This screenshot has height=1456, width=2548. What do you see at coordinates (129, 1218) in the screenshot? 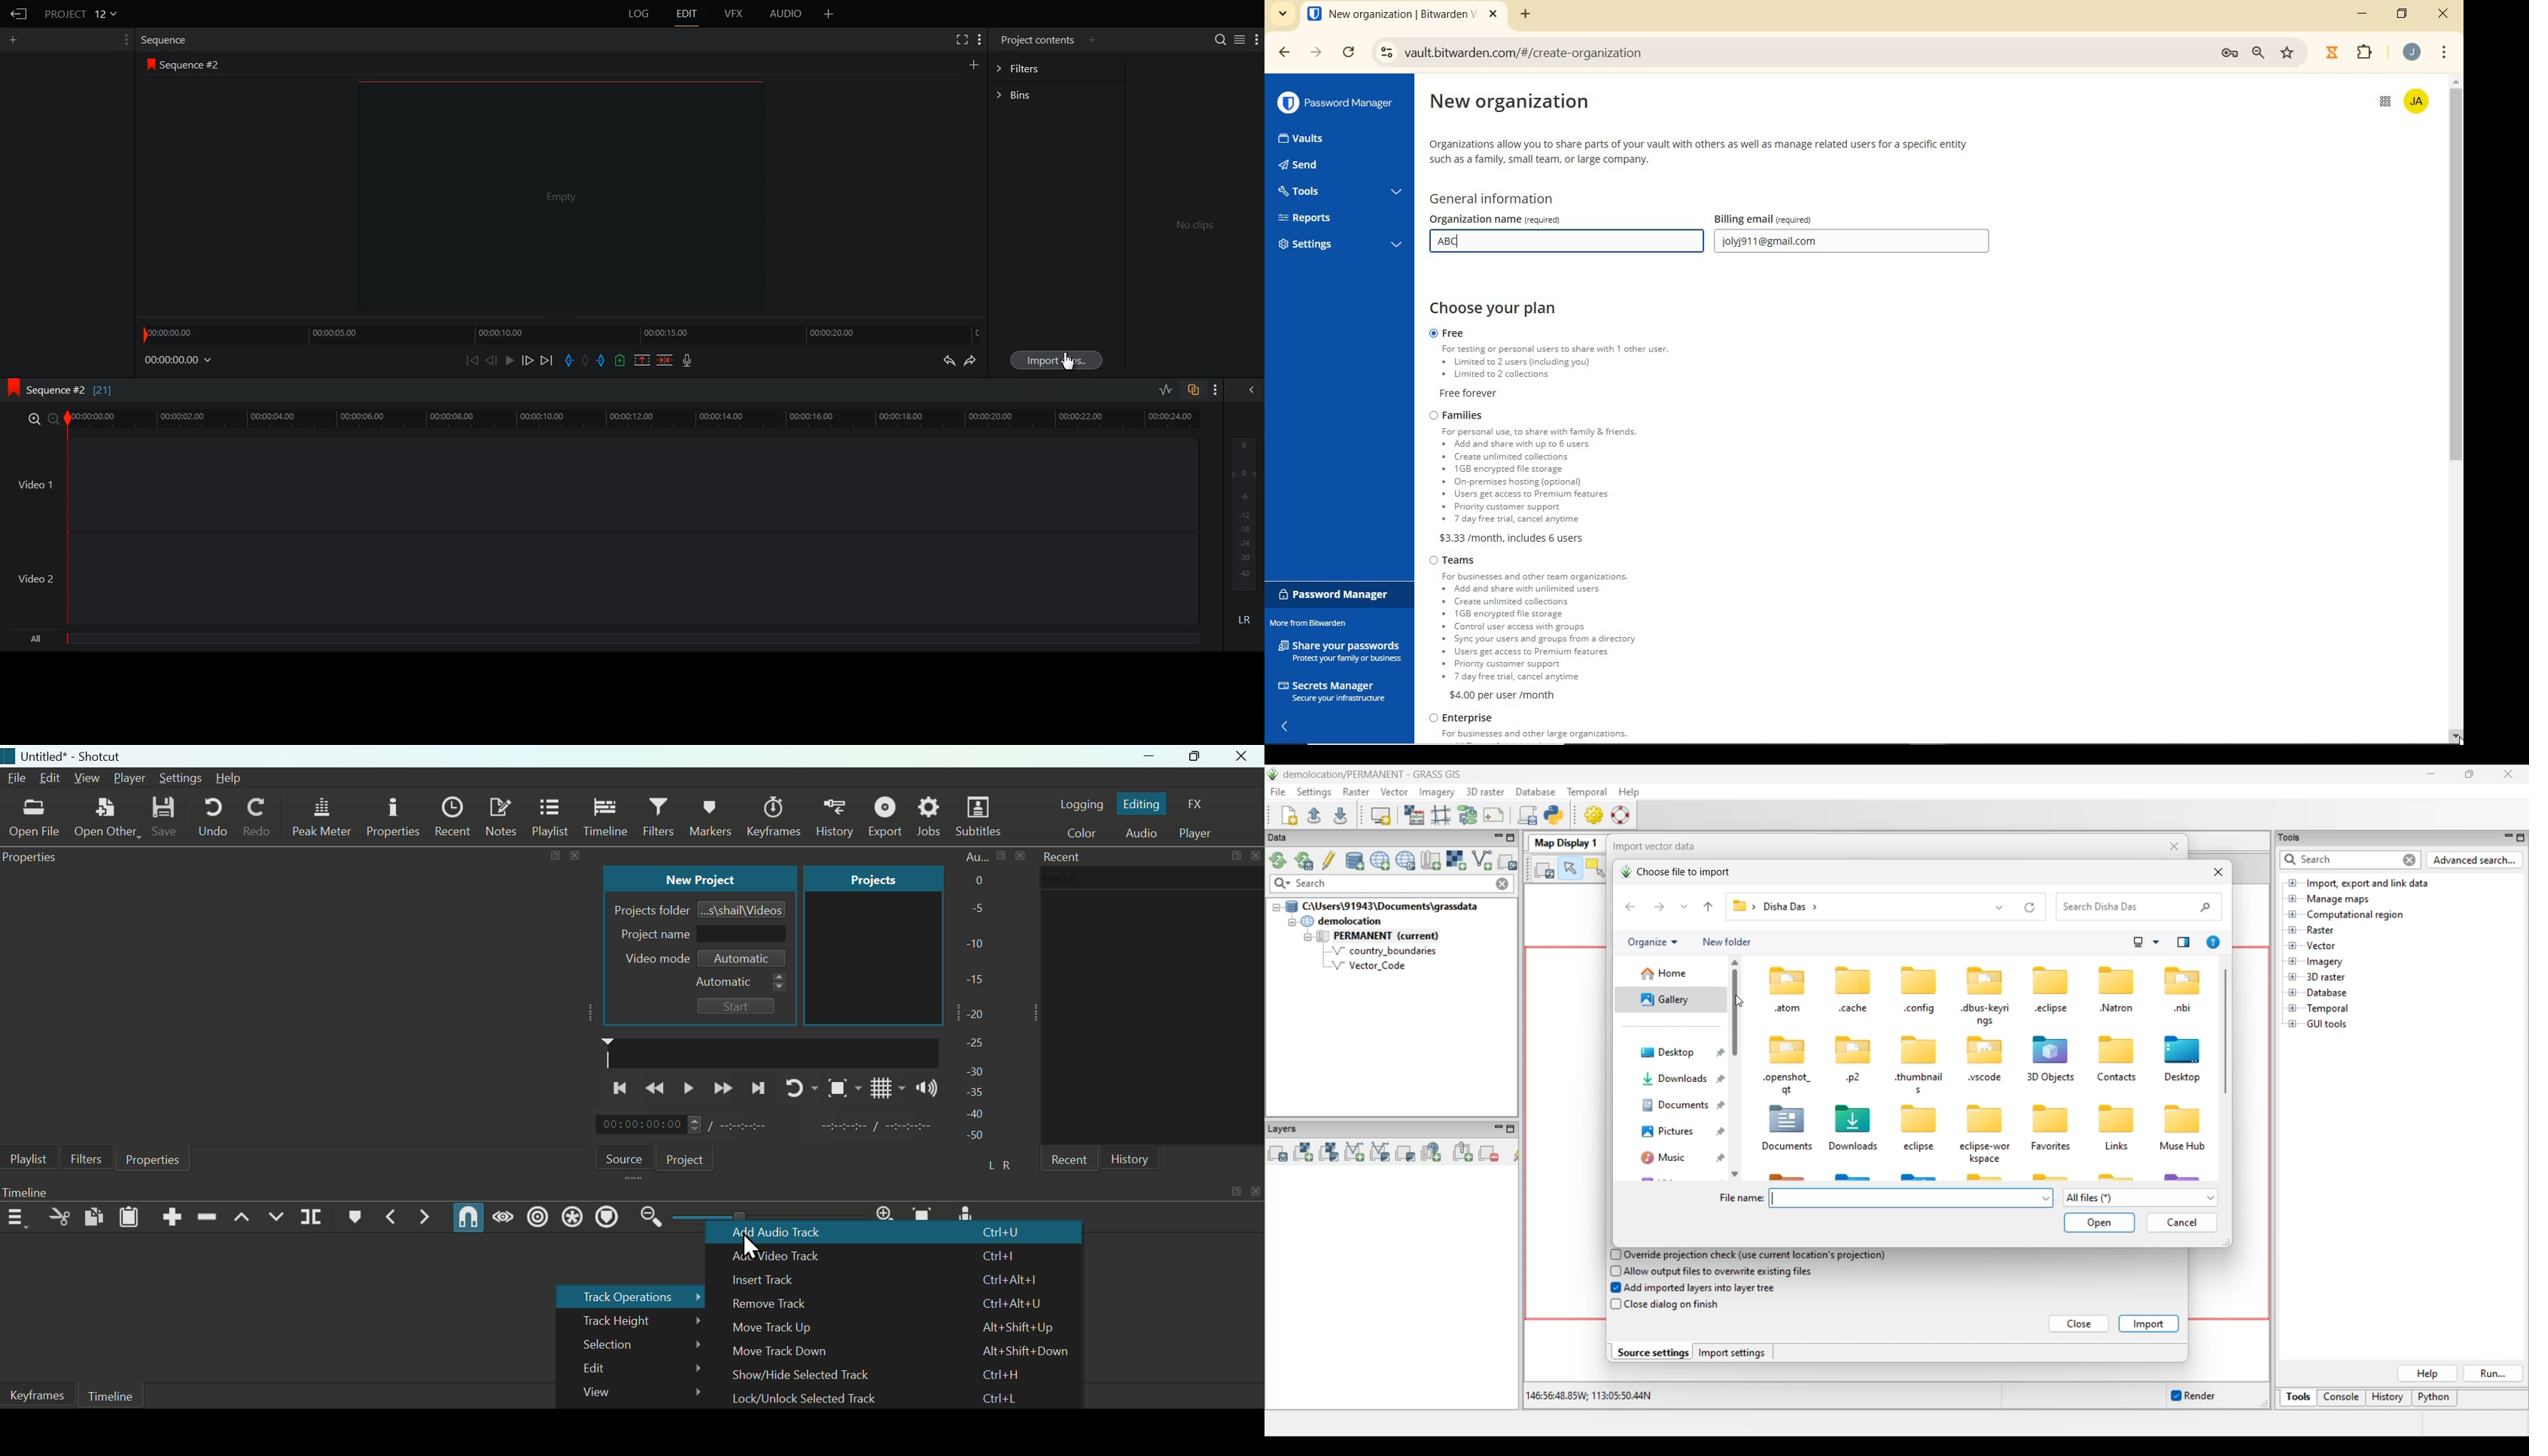
I see `Paste` at bounding box center [129, 1218].